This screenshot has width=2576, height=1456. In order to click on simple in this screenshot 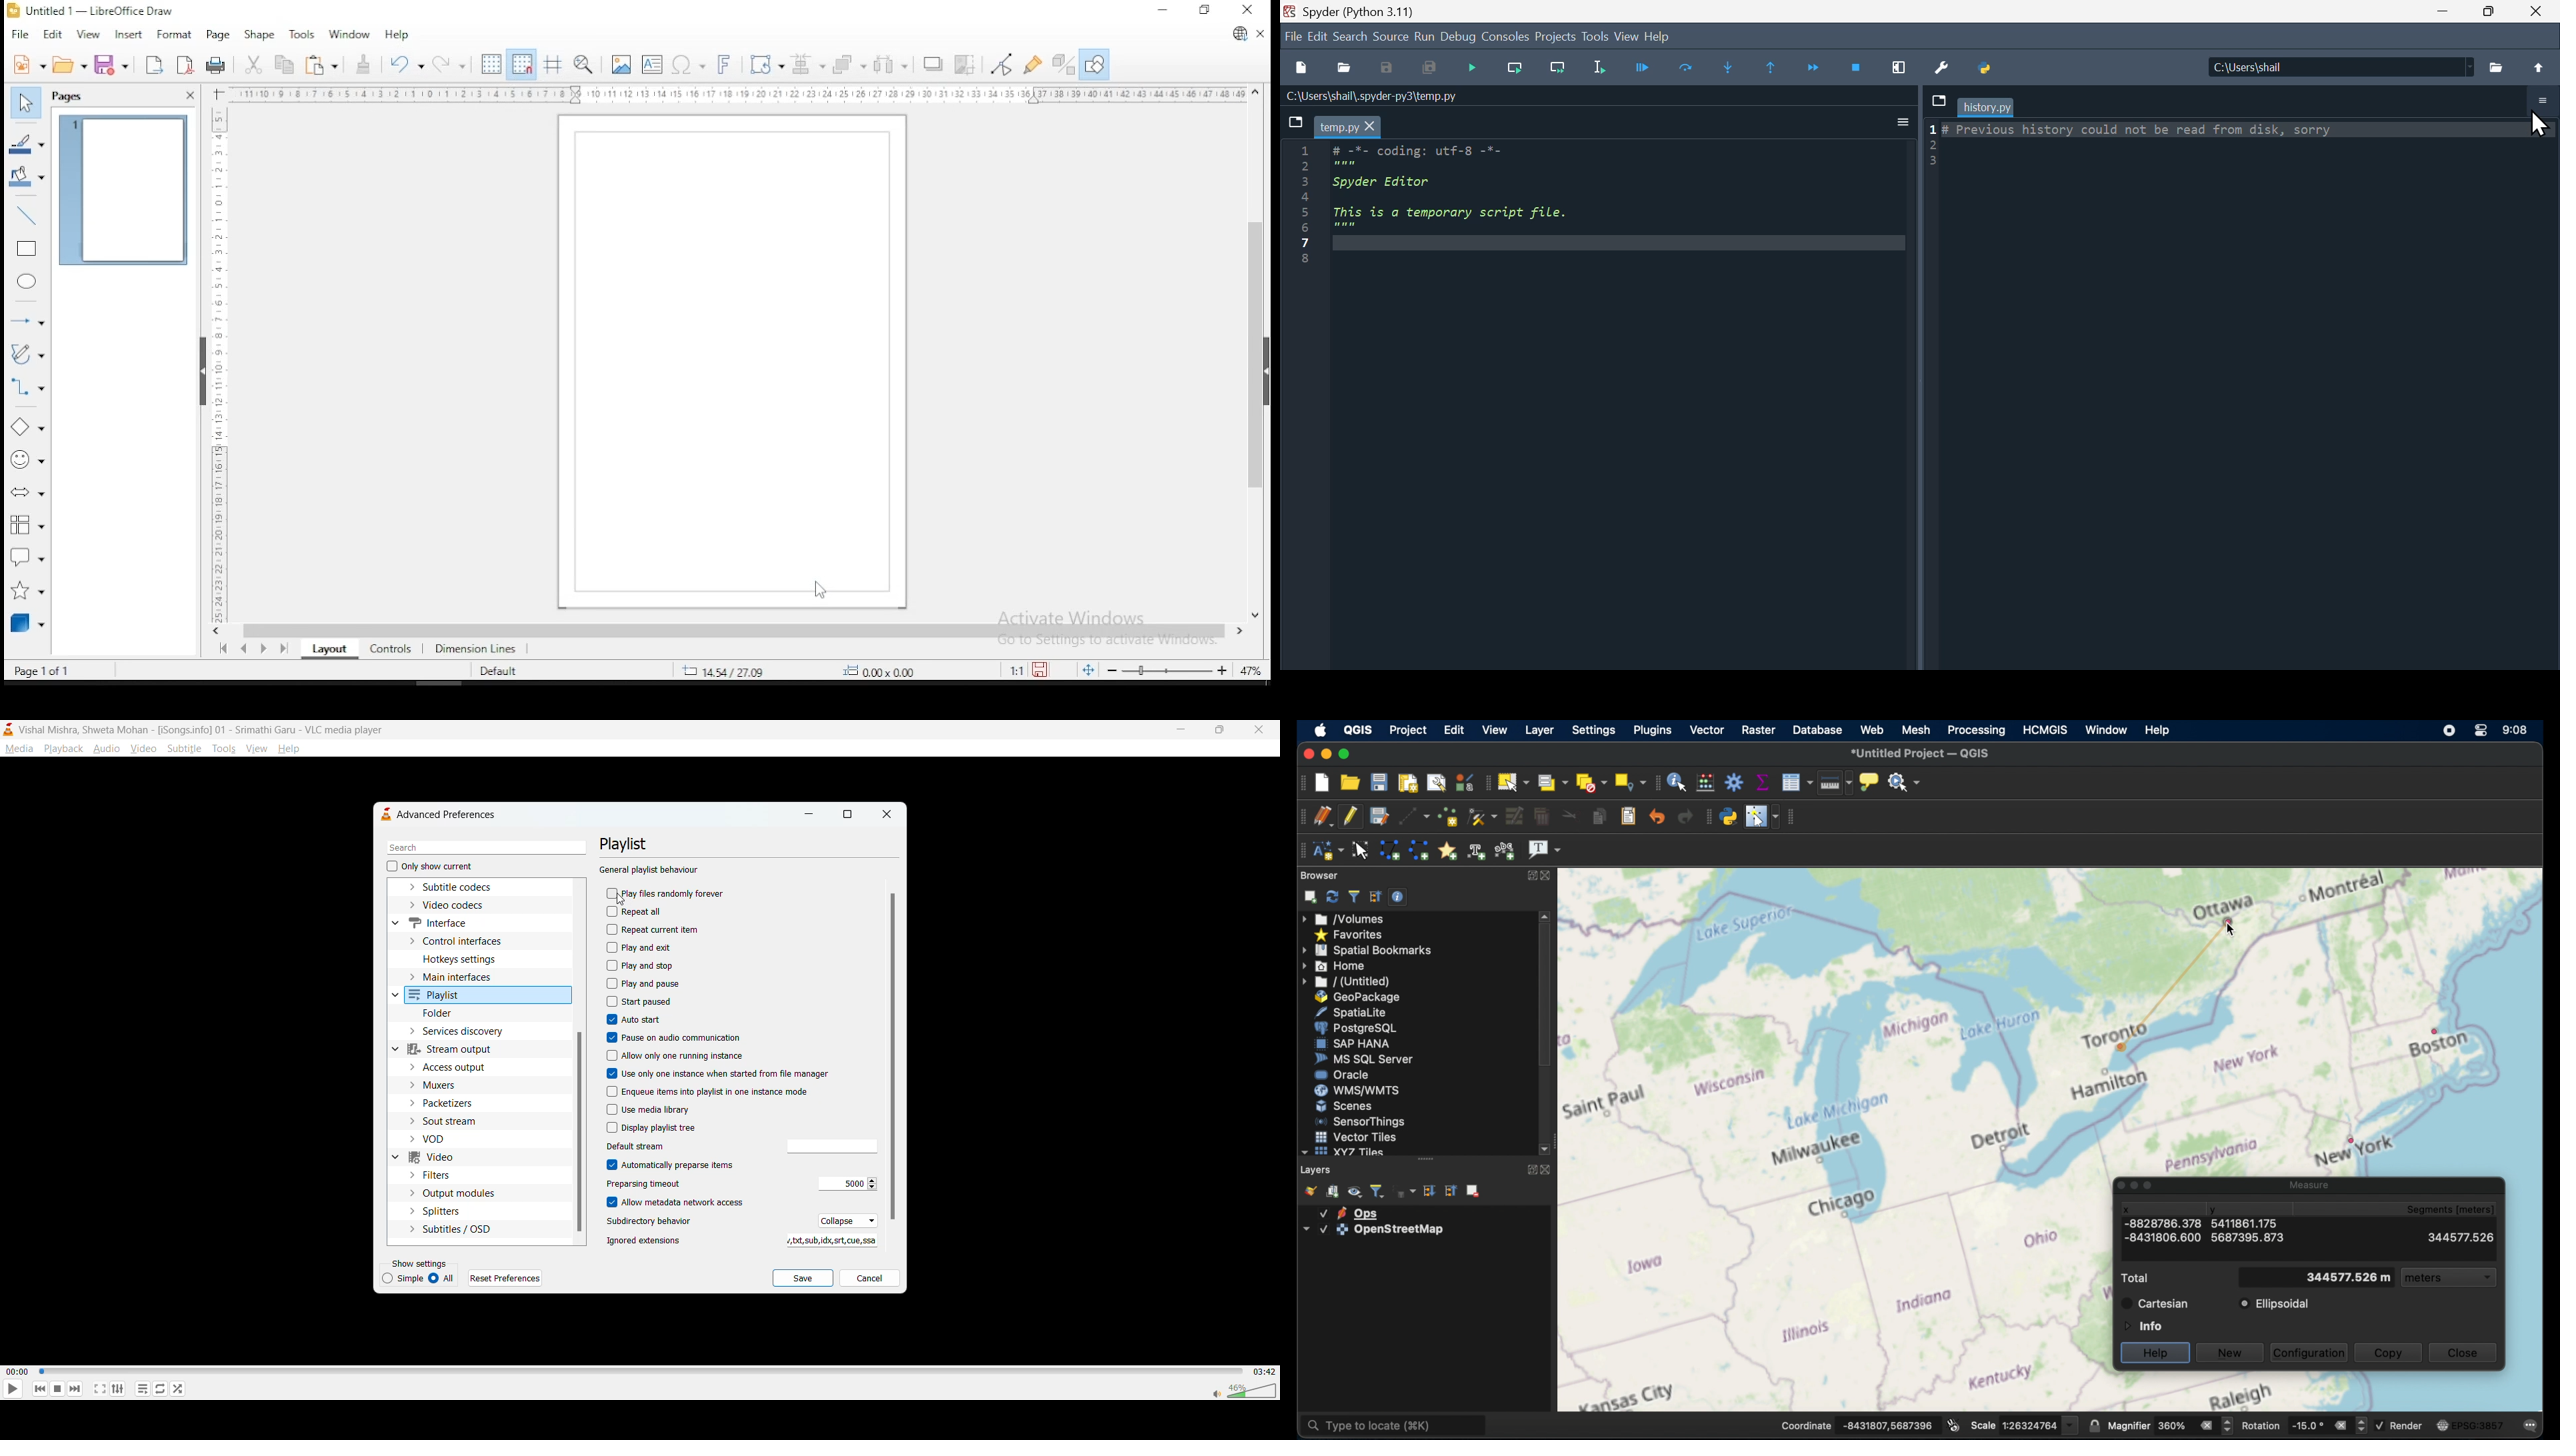, I will do `click(405, 1278)`.